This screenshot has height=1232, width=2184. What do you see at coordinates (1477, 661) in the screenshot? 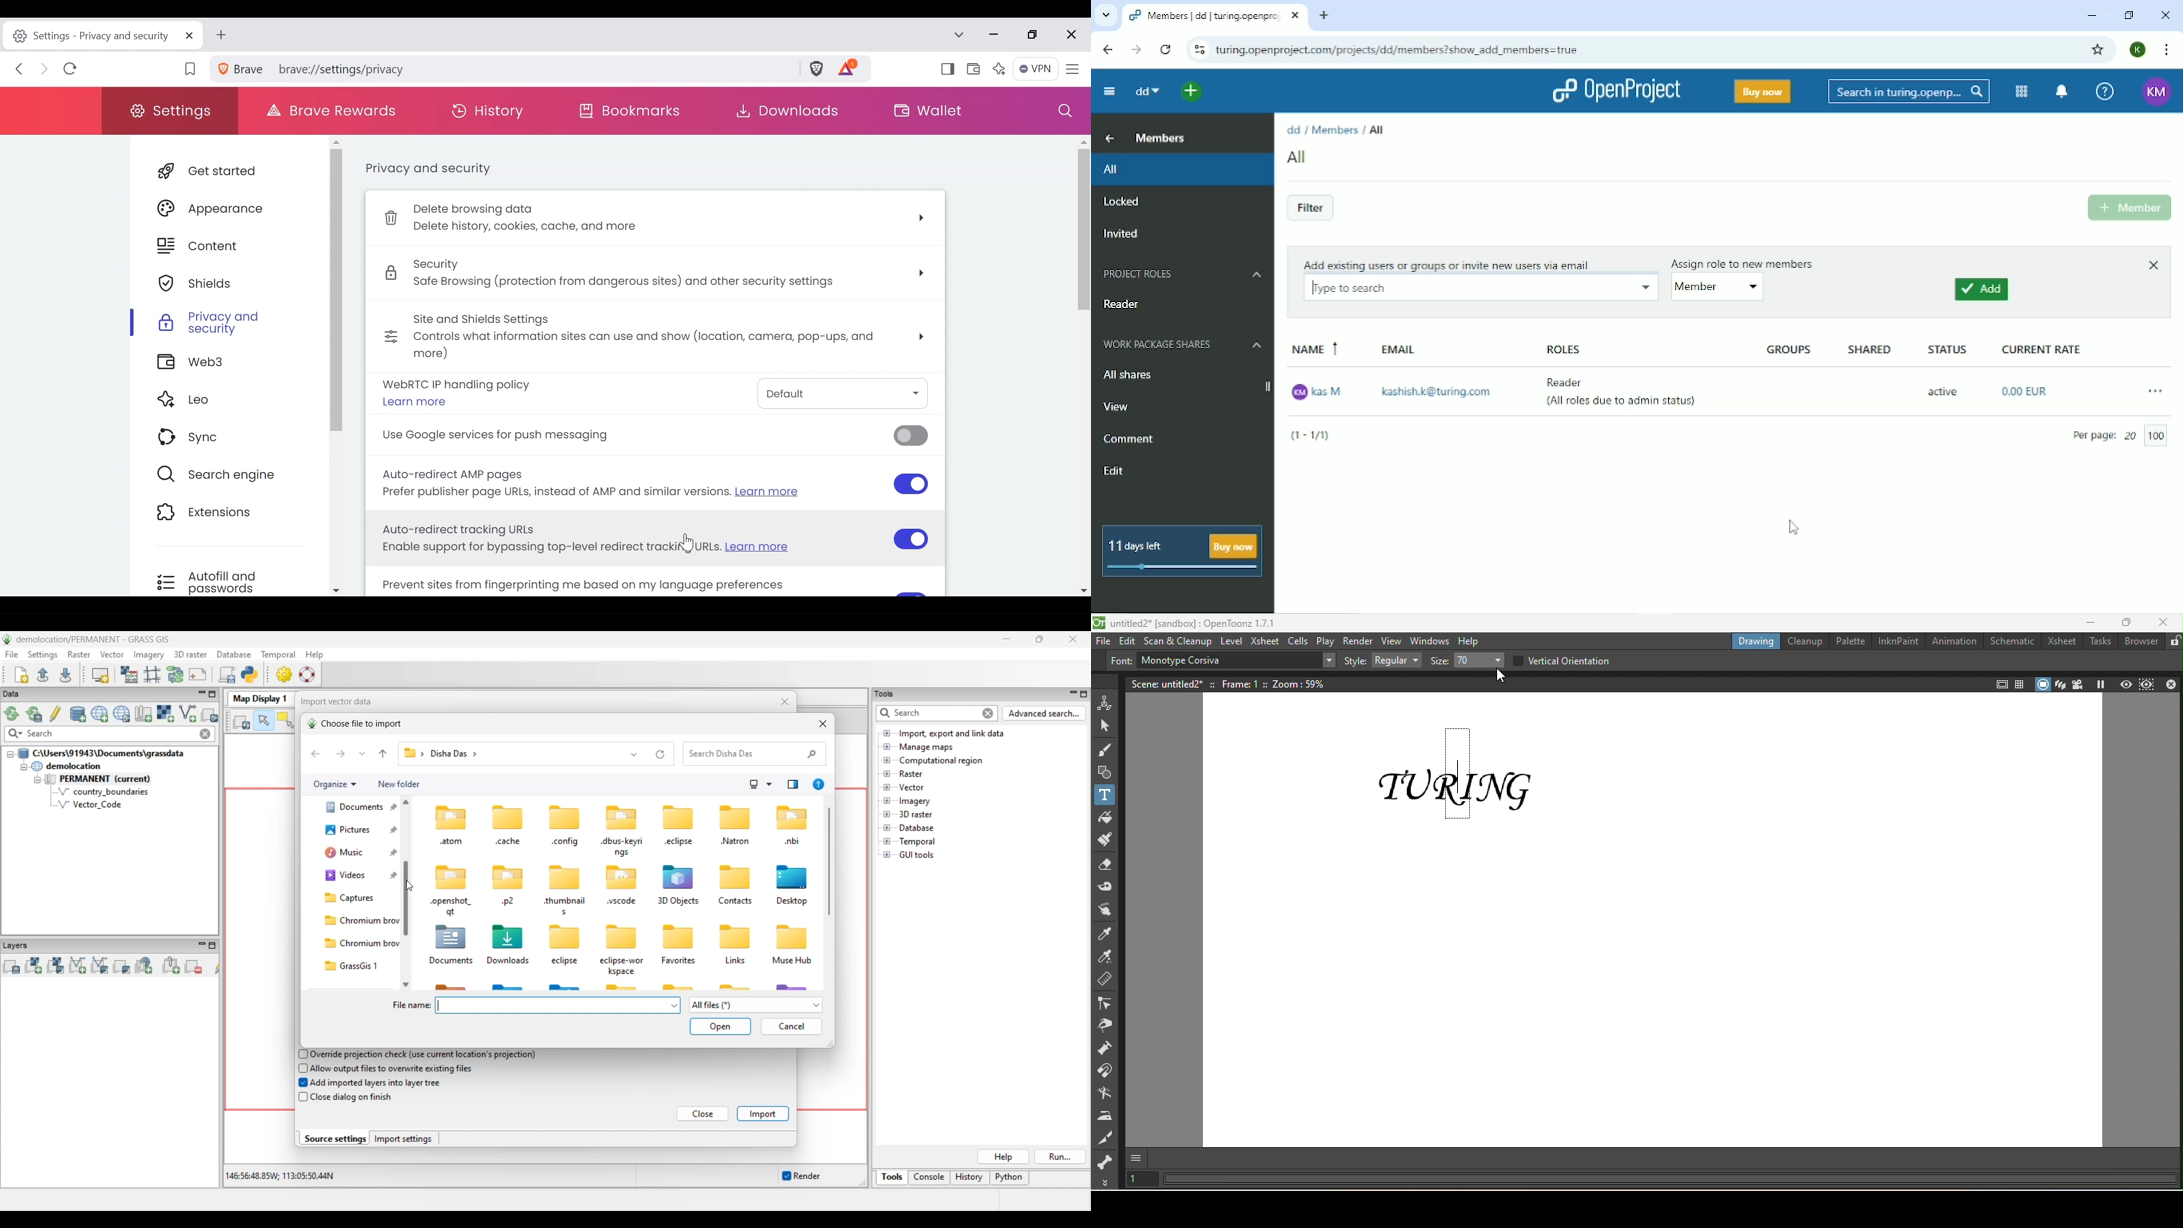
I see `Drop down` at bounding box center [1477, 661].